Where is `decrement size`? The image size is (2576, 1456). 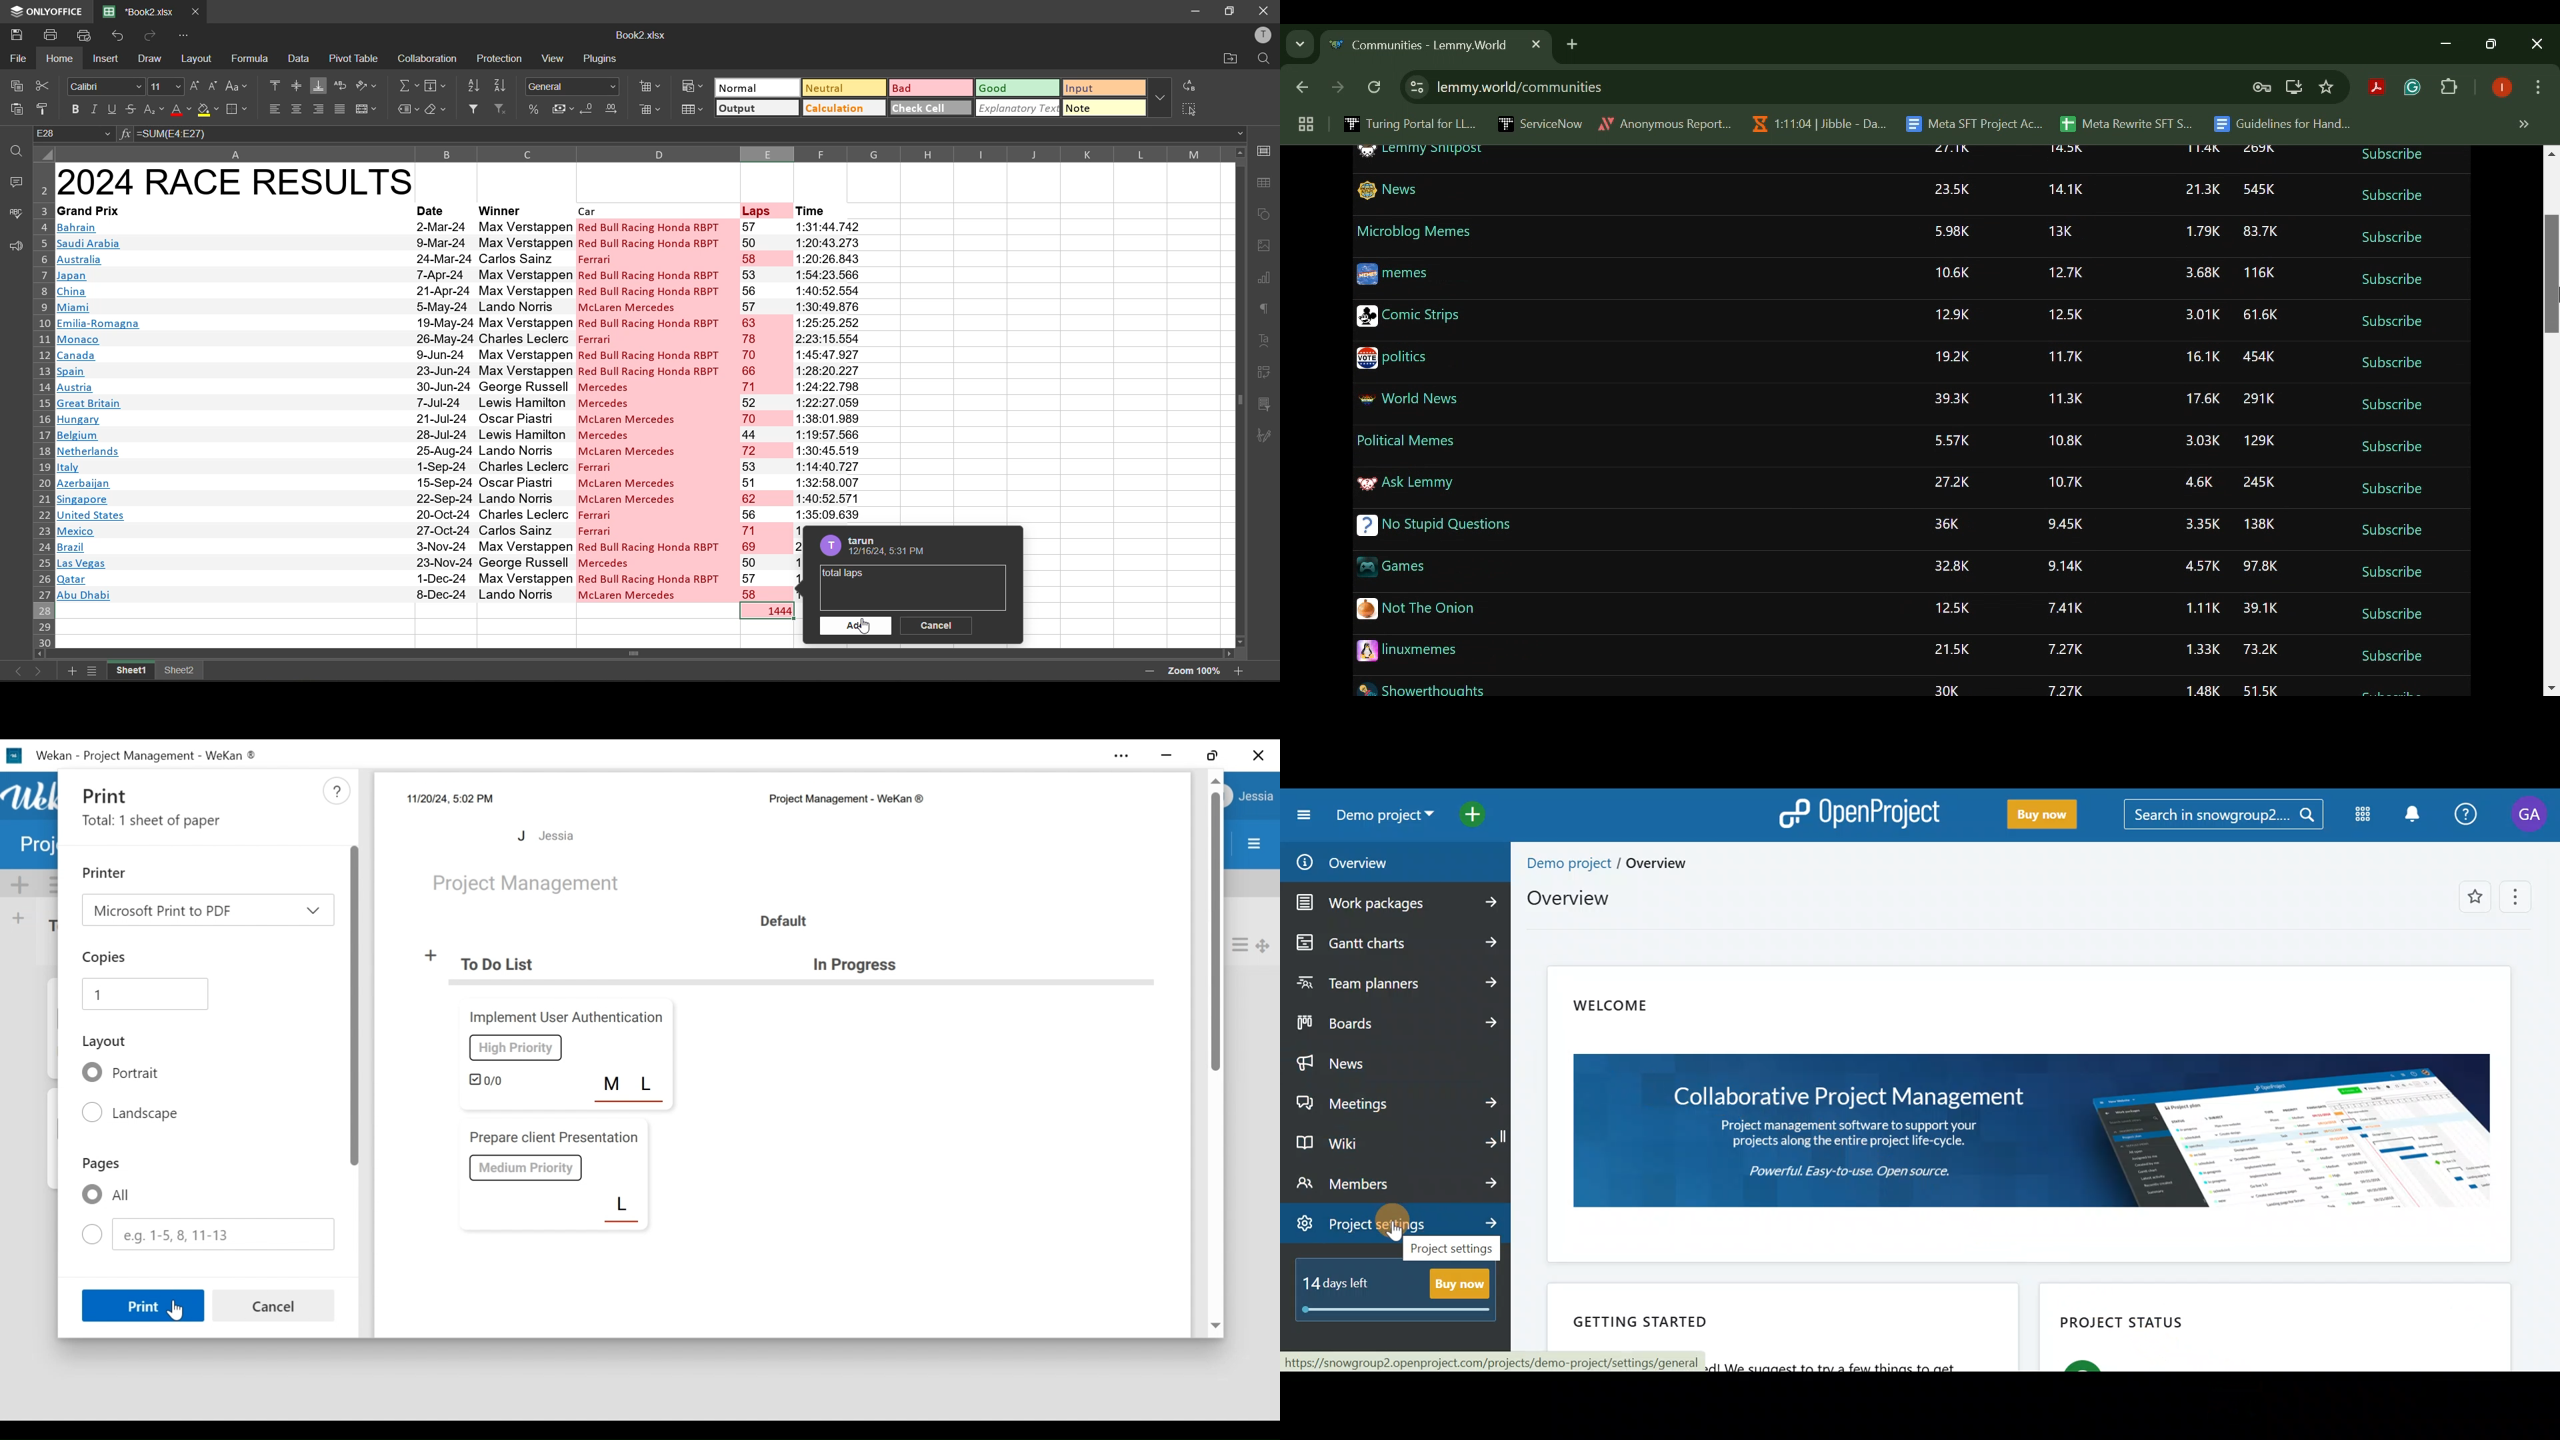
decrement size is located at coordinates (211, 87).